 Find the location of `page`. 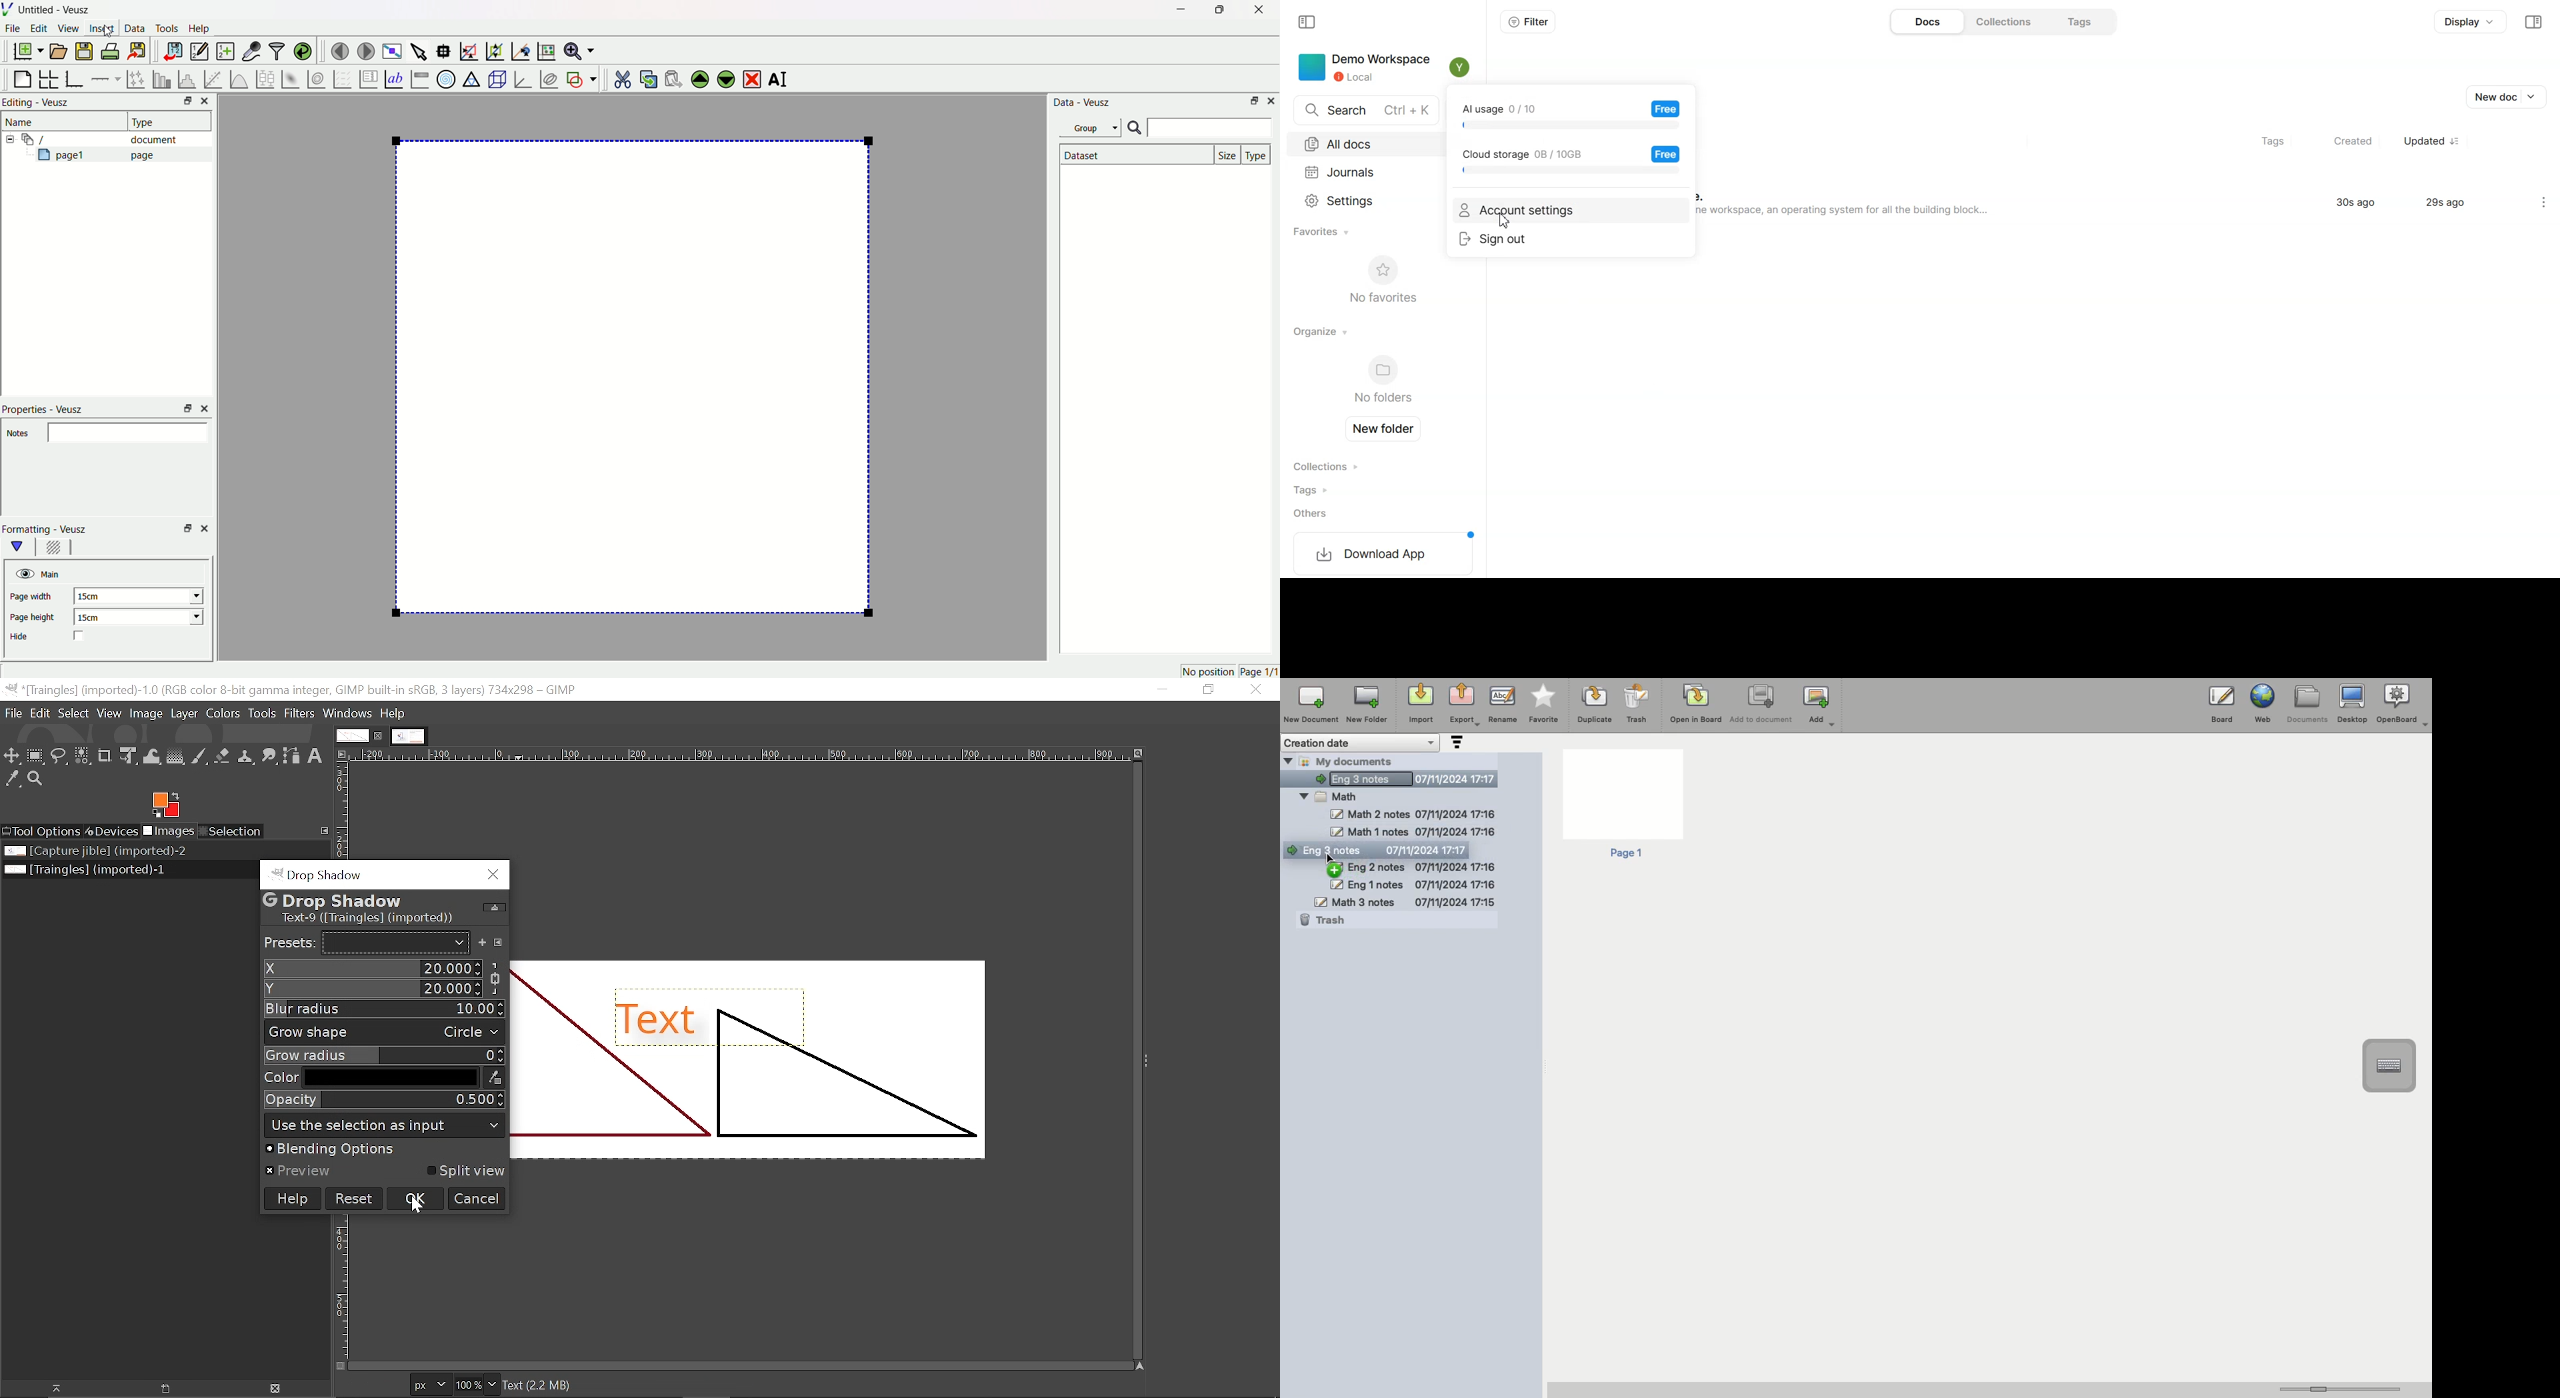

page is located at coordinates (623, 381).